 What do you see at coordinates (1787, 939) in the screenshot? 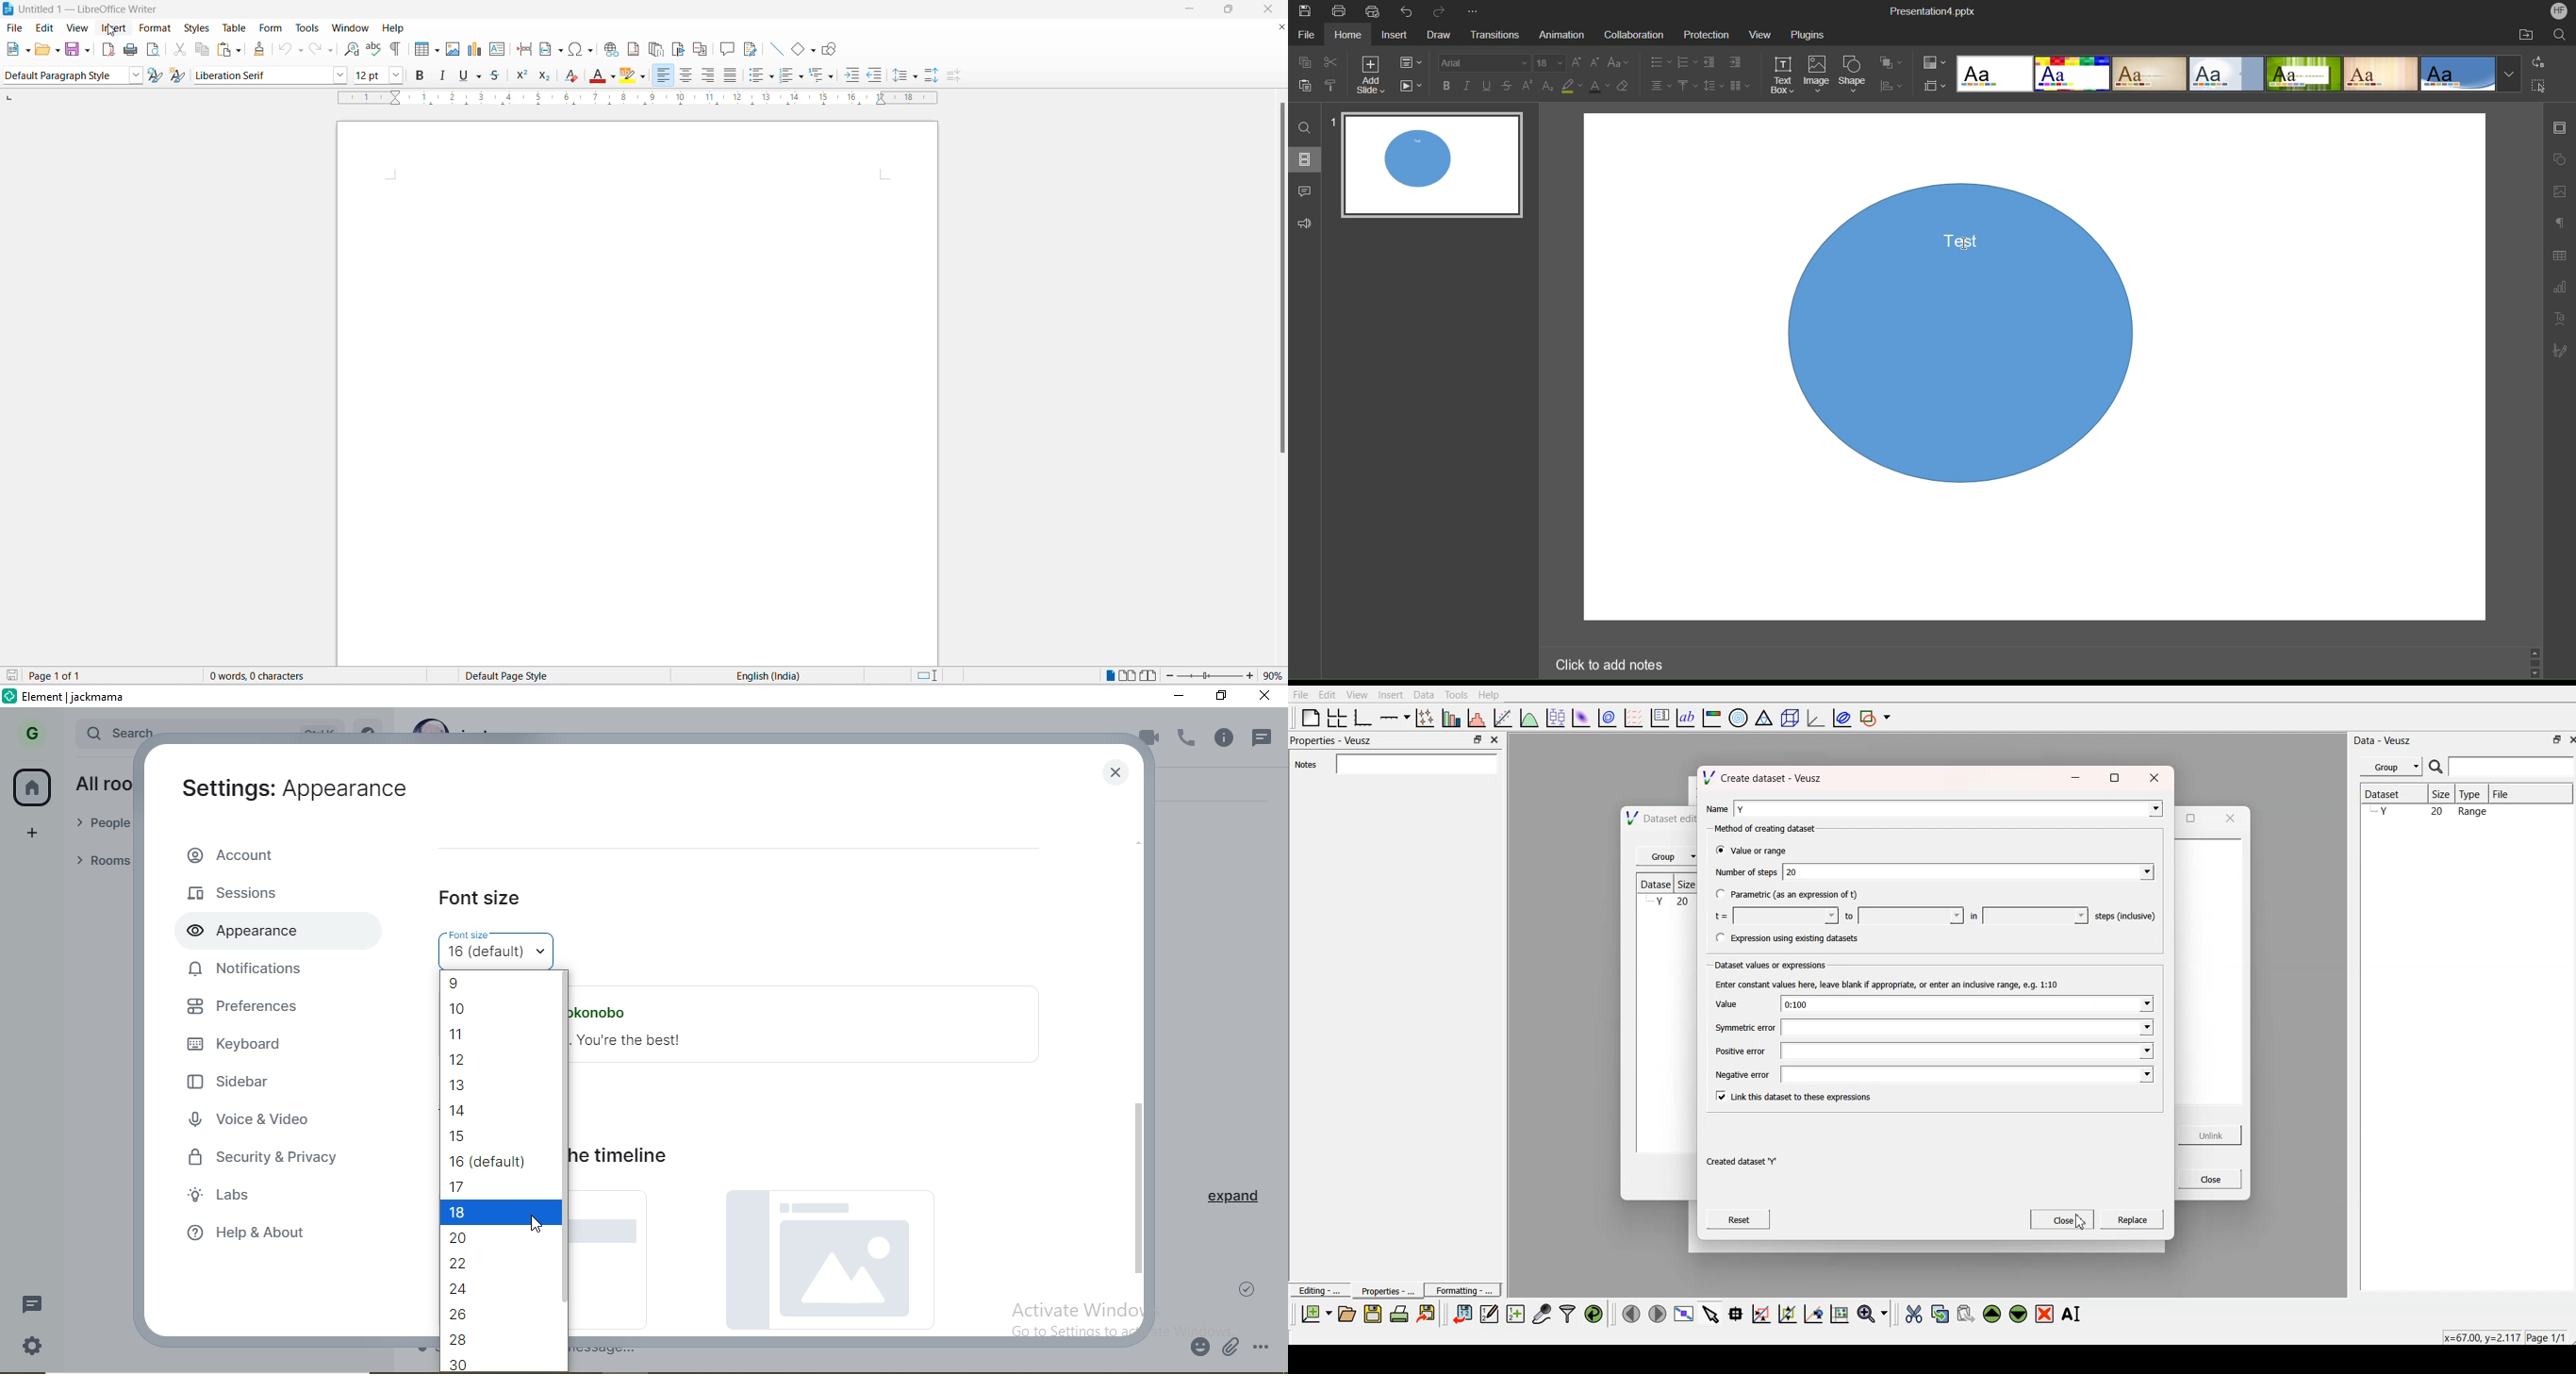
I see `(Expression using existing datasets.` at bounding box center [1787, 939].